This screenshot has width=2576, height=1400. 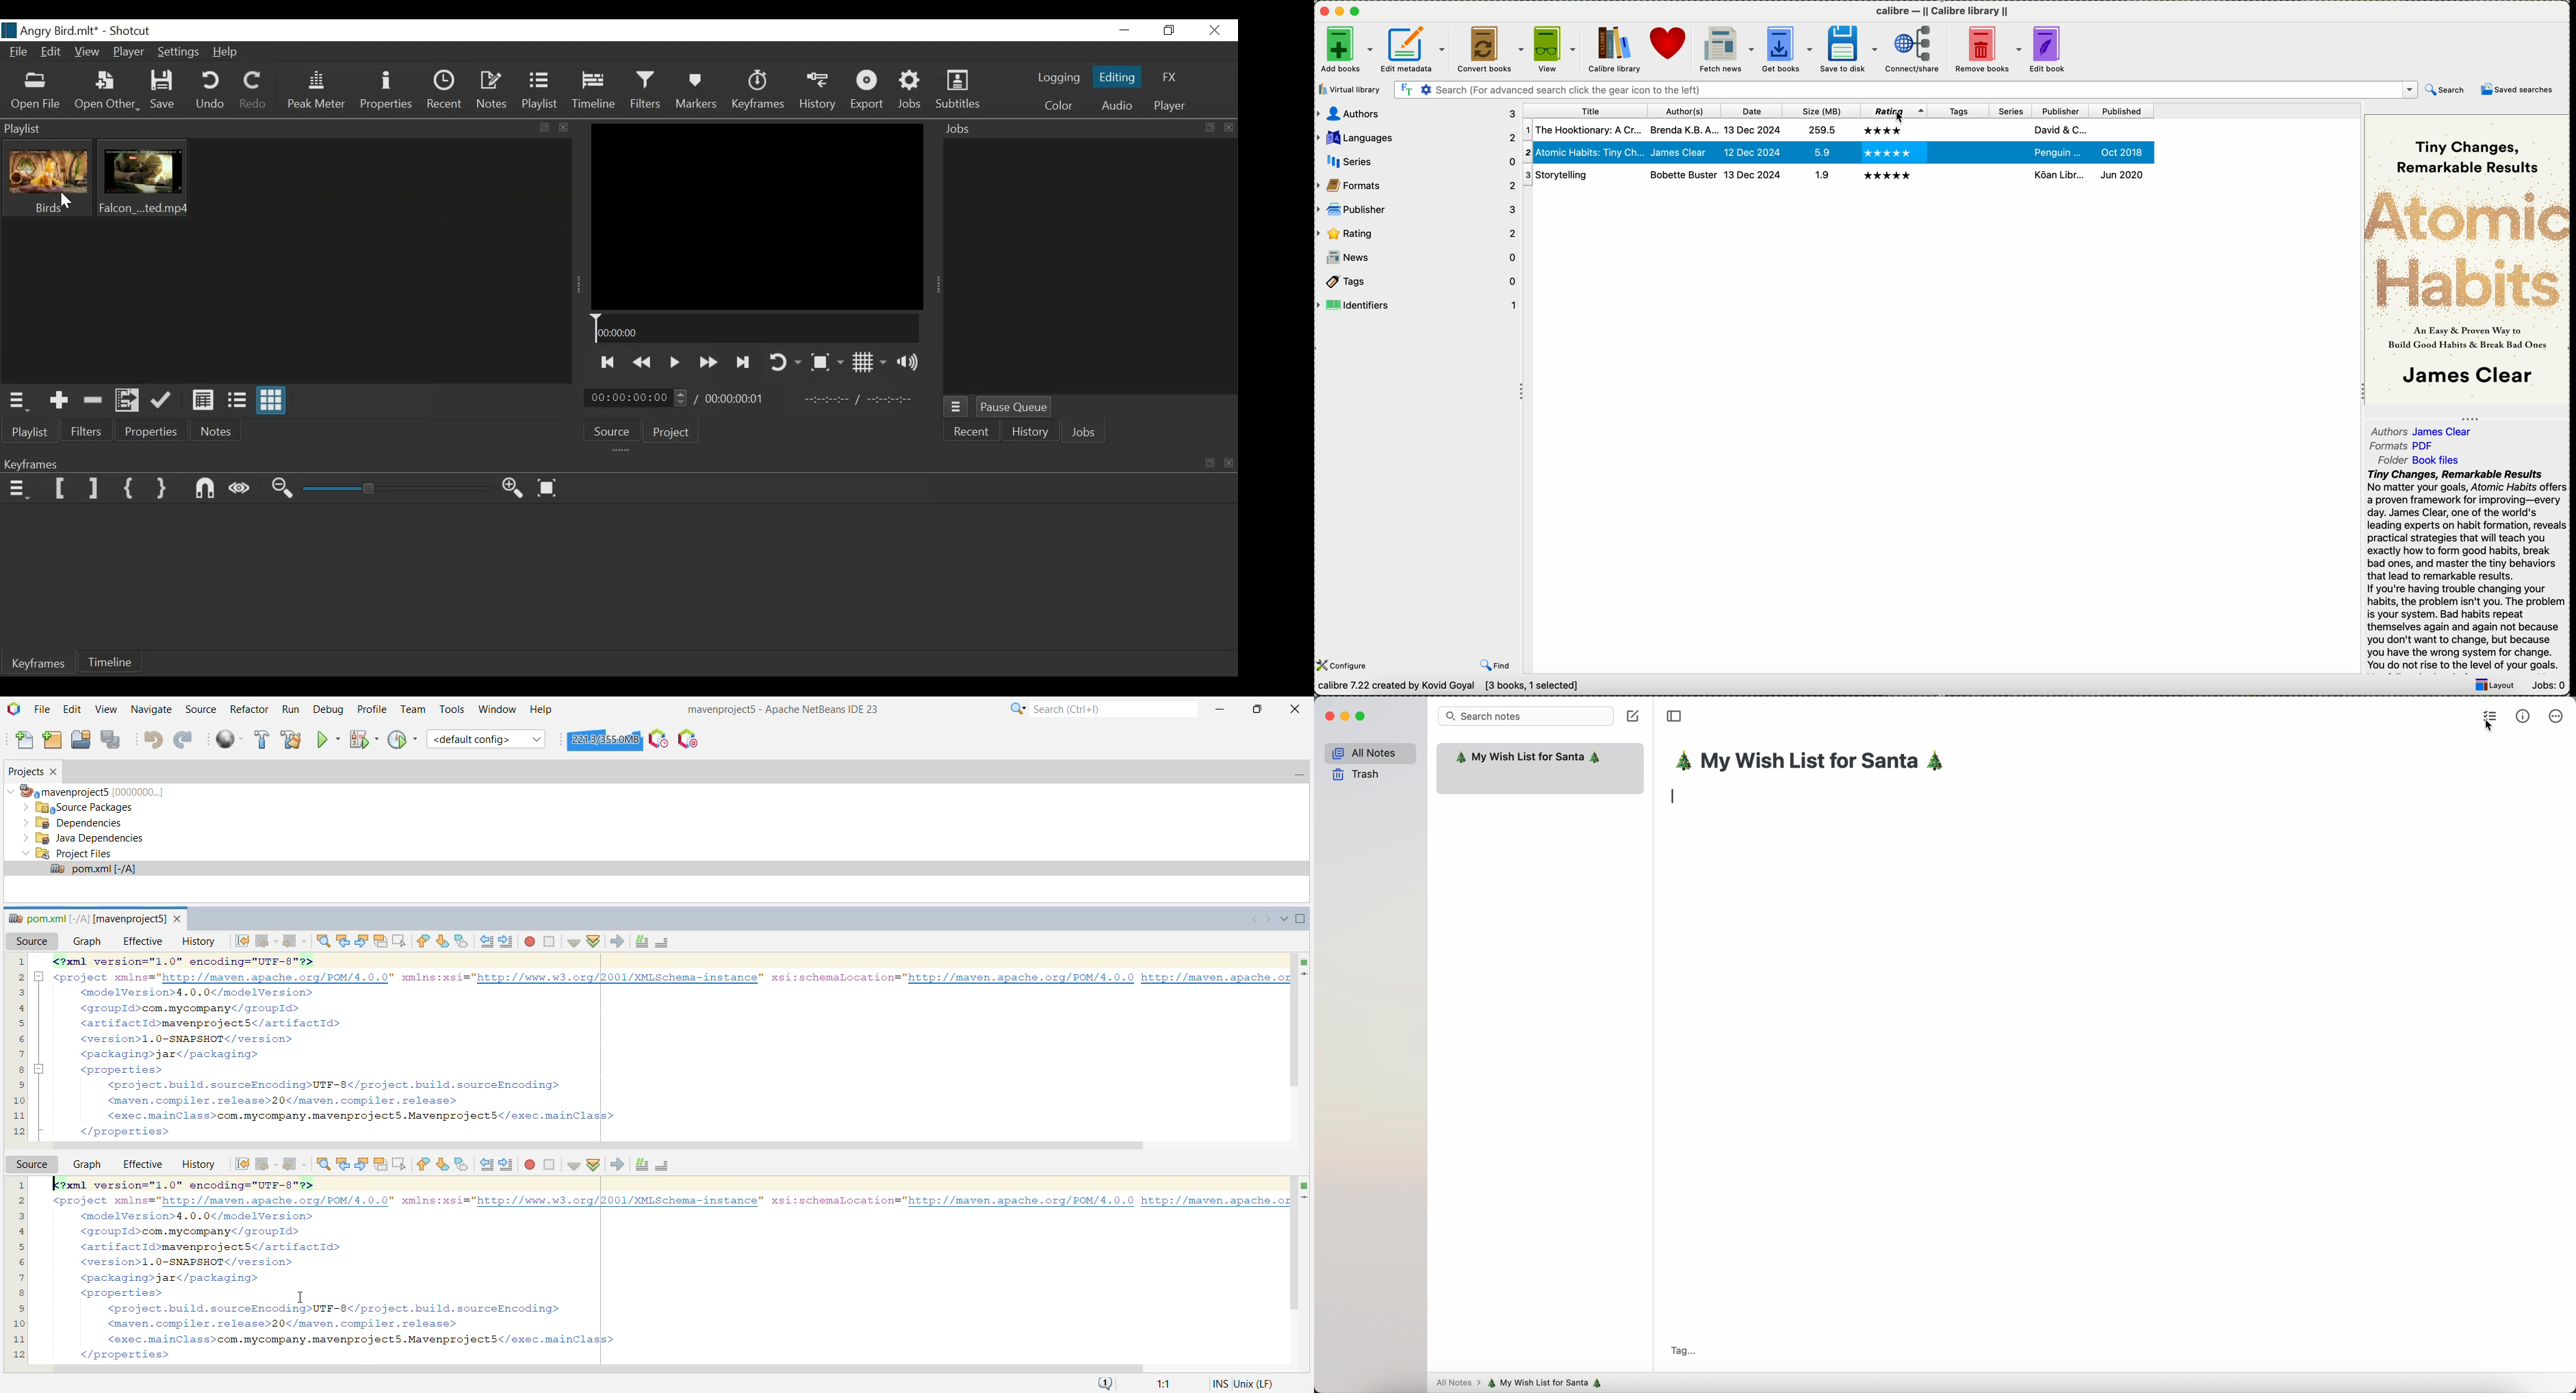 What do you see at coordinates (1524, 393) in the screenshot?
I see `Collapse` at bounding box center [1524, 393].